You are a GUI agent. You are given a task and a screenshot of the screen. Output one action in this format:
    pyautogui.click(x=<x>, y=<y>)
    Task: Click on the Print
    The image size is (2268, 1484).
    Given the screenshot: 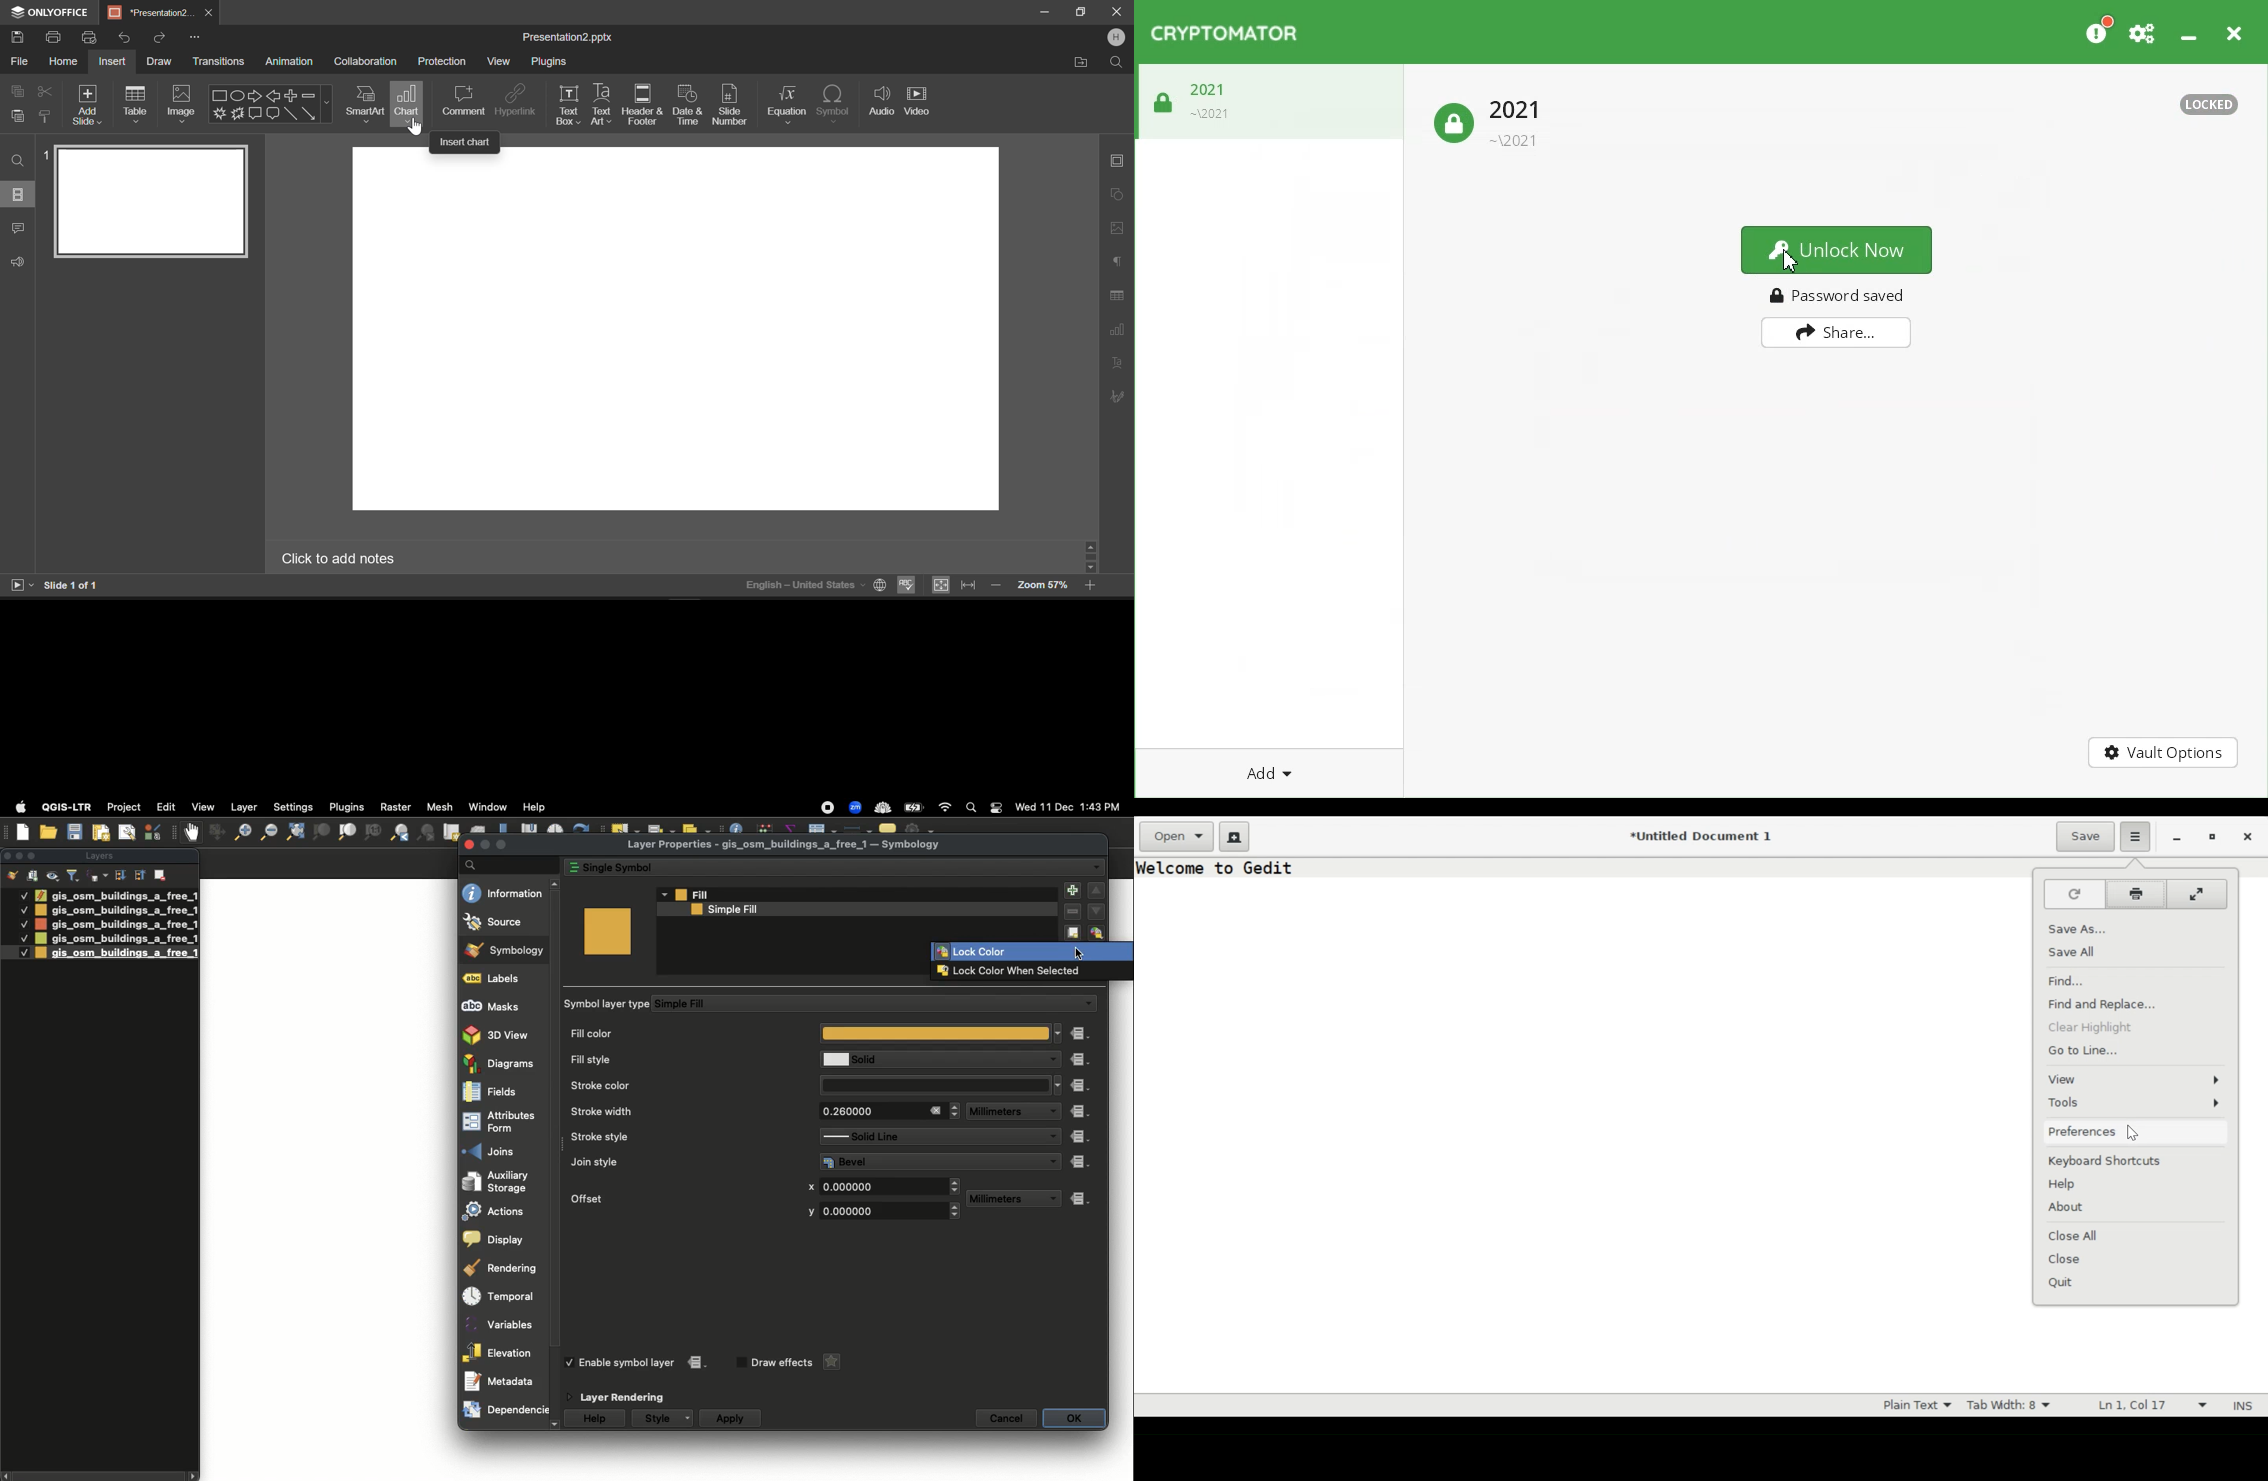 What is the action you would take?
    pyautogui.click(x=56, y=38)
    